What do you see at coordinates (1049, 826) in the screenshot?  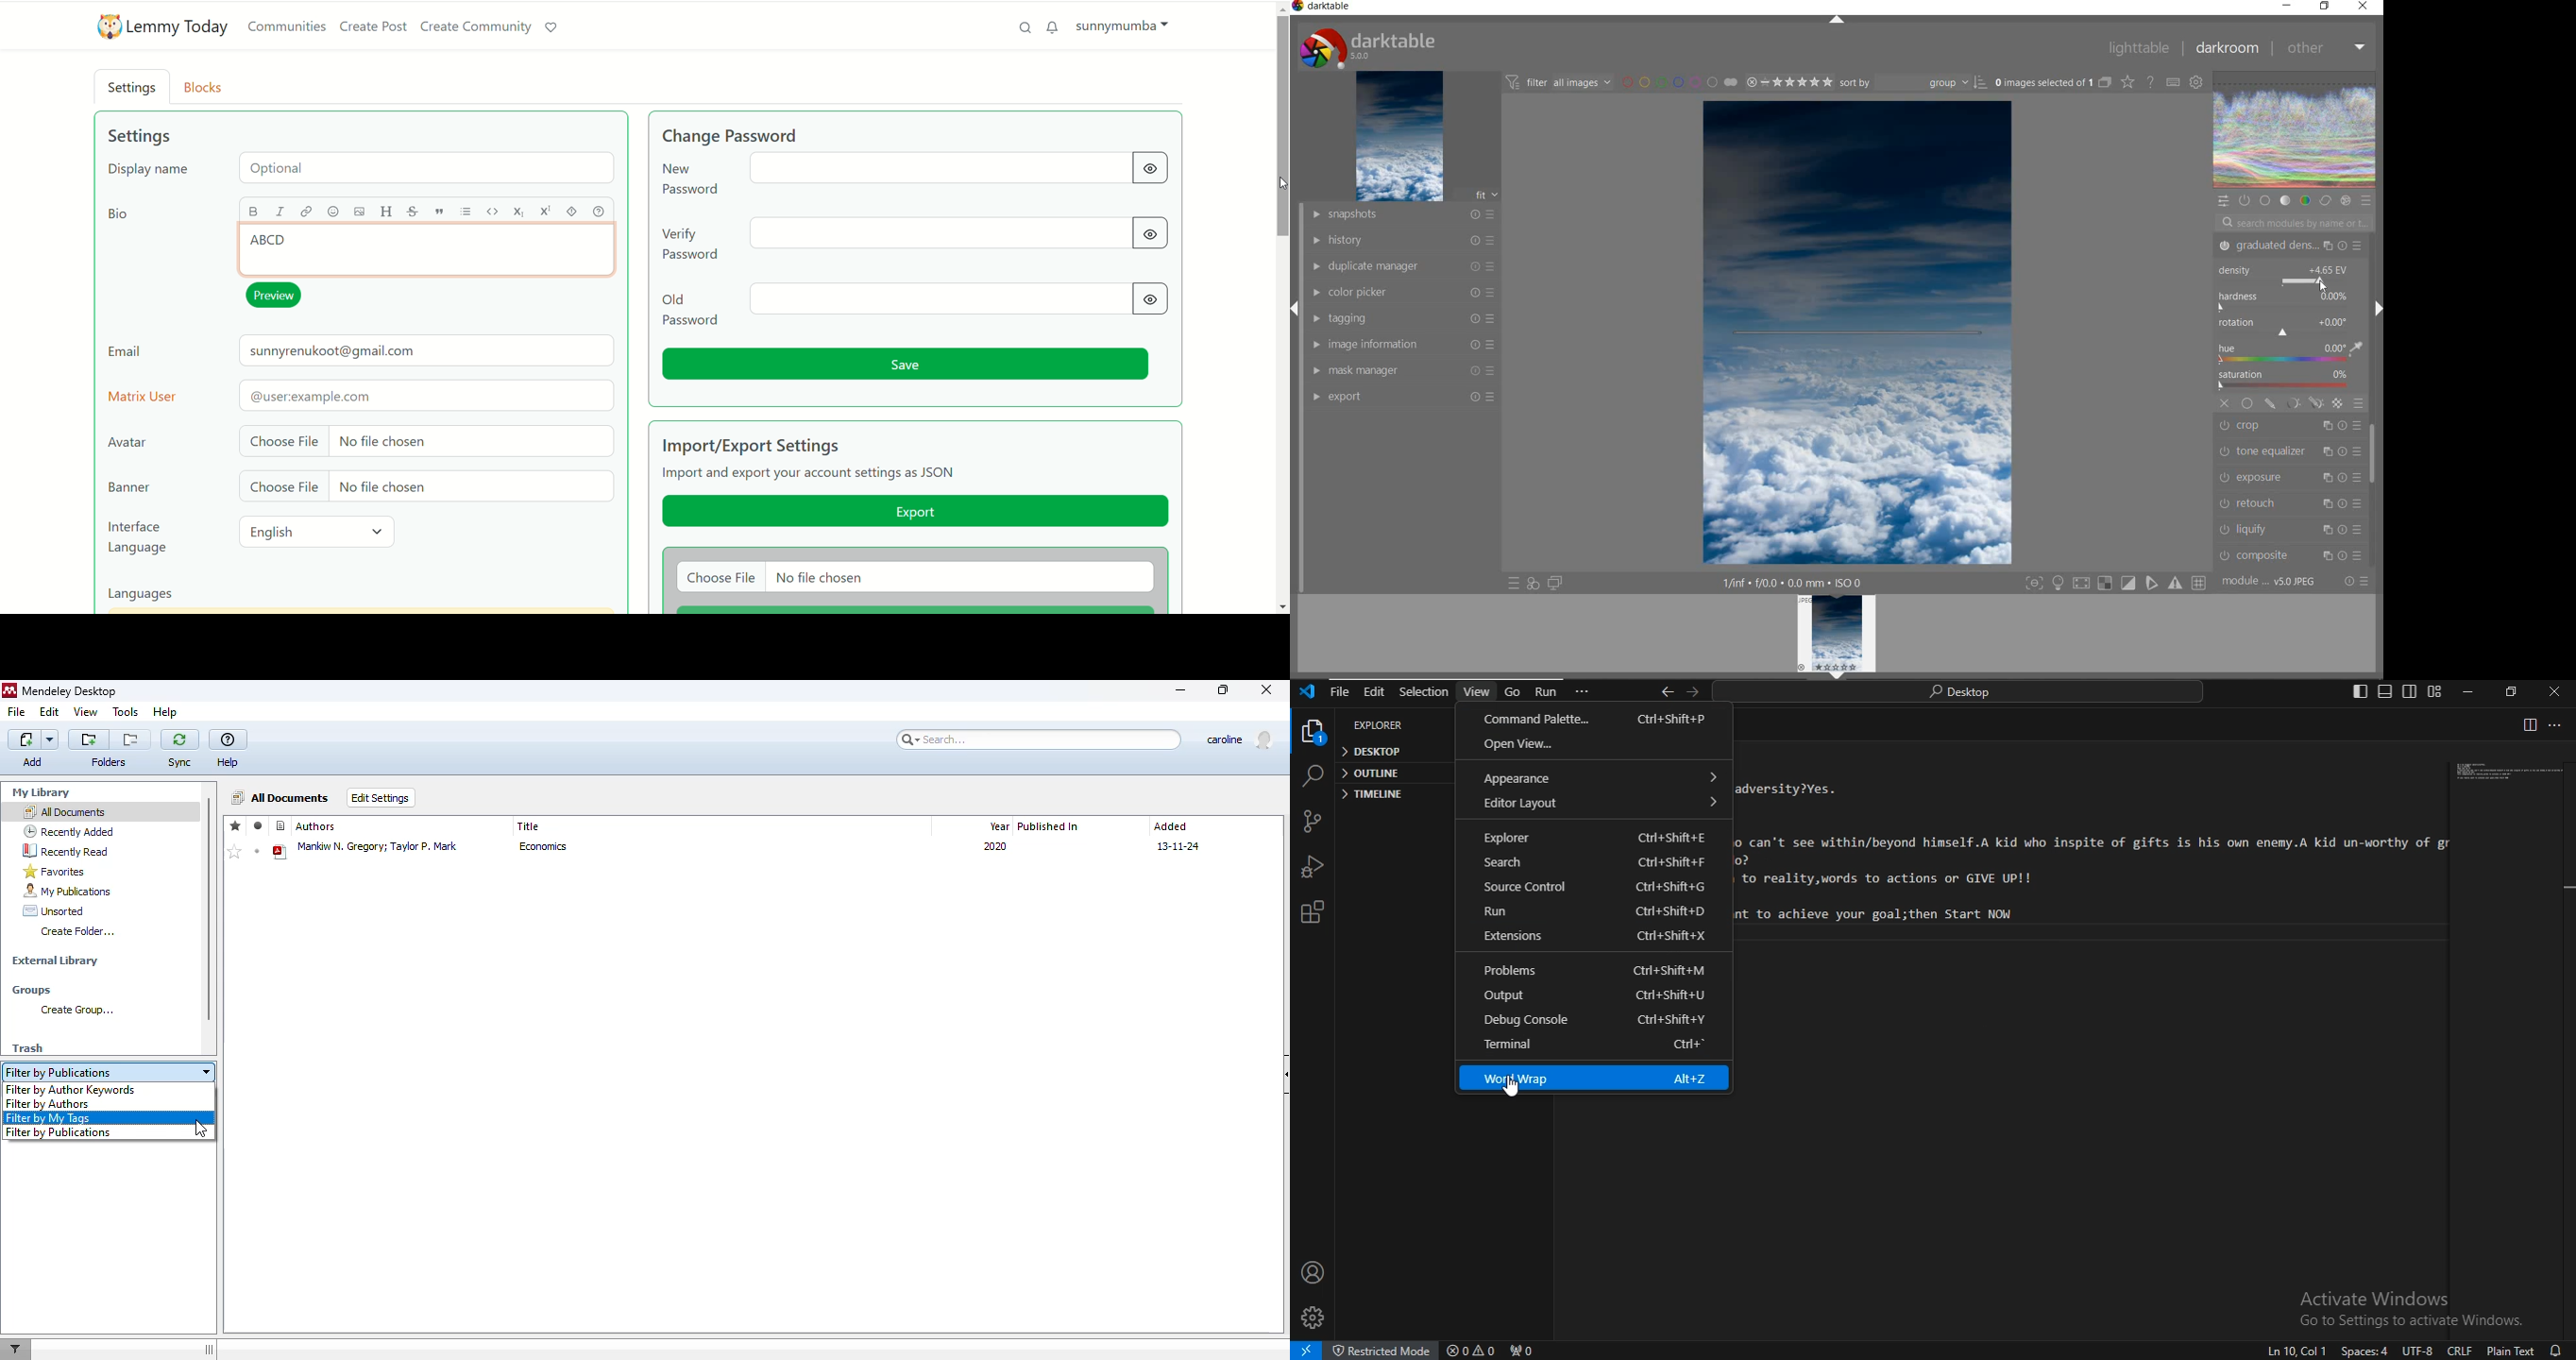 I see `published in` at bounding box center [1049, 826].